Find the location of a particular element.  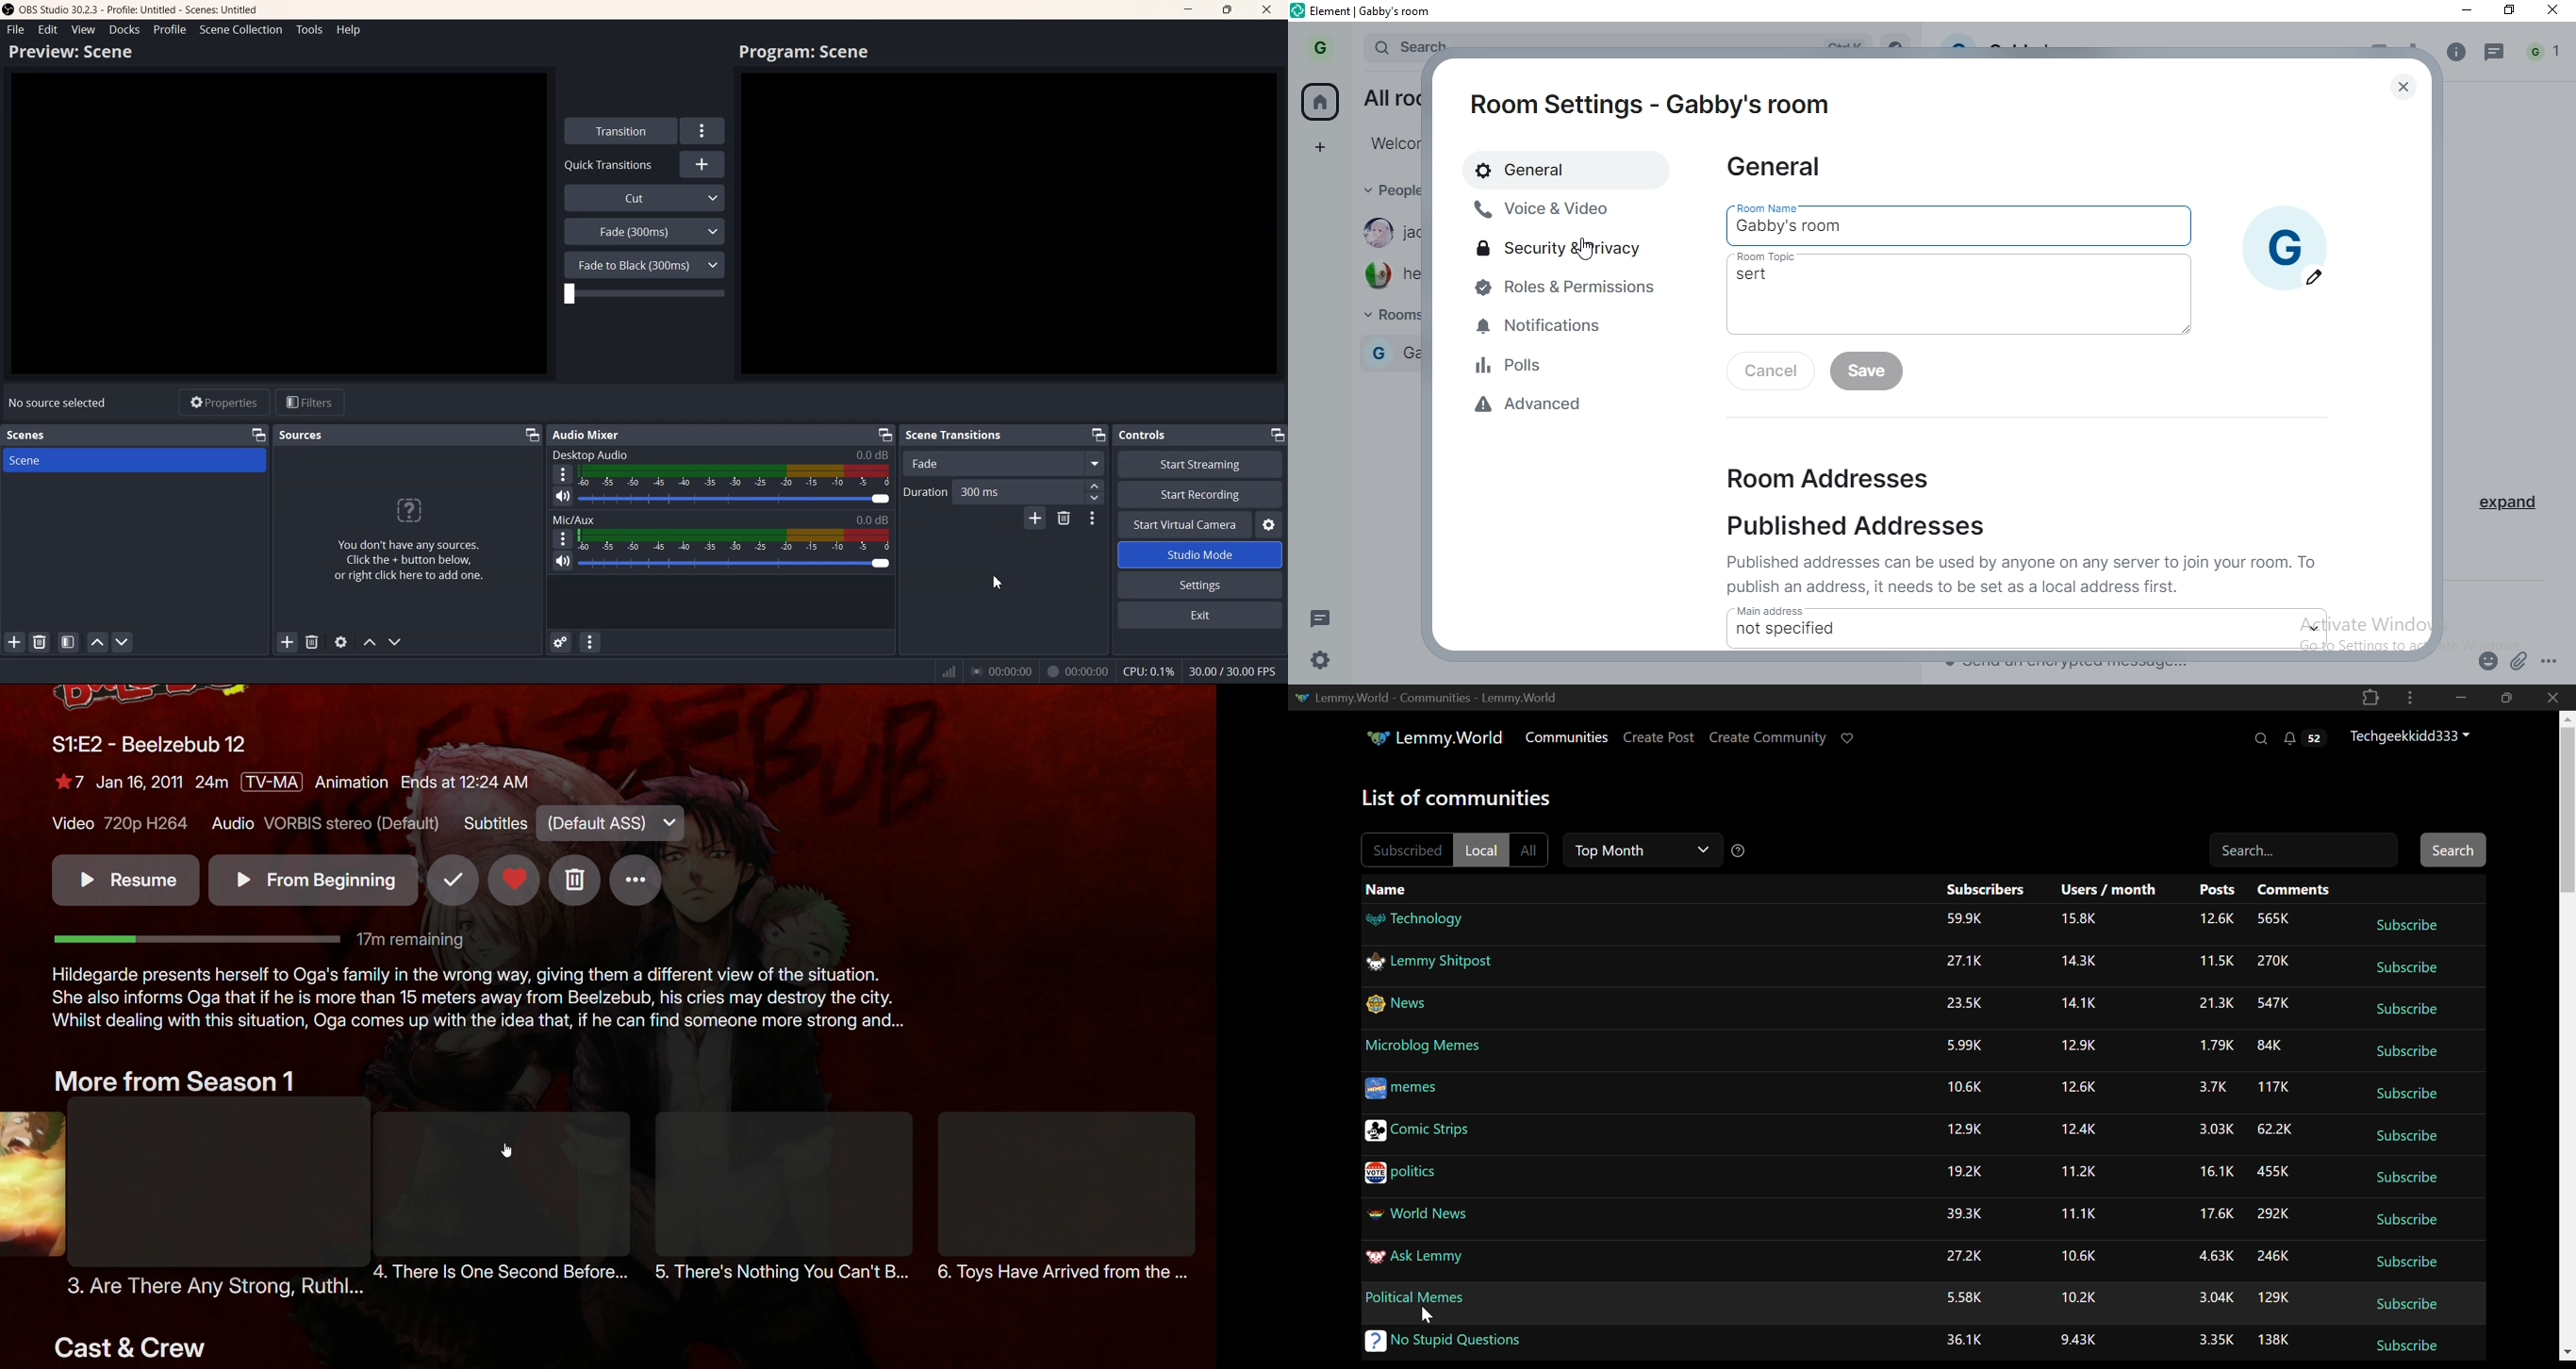

Amount is located at coordinates (2273, 962).